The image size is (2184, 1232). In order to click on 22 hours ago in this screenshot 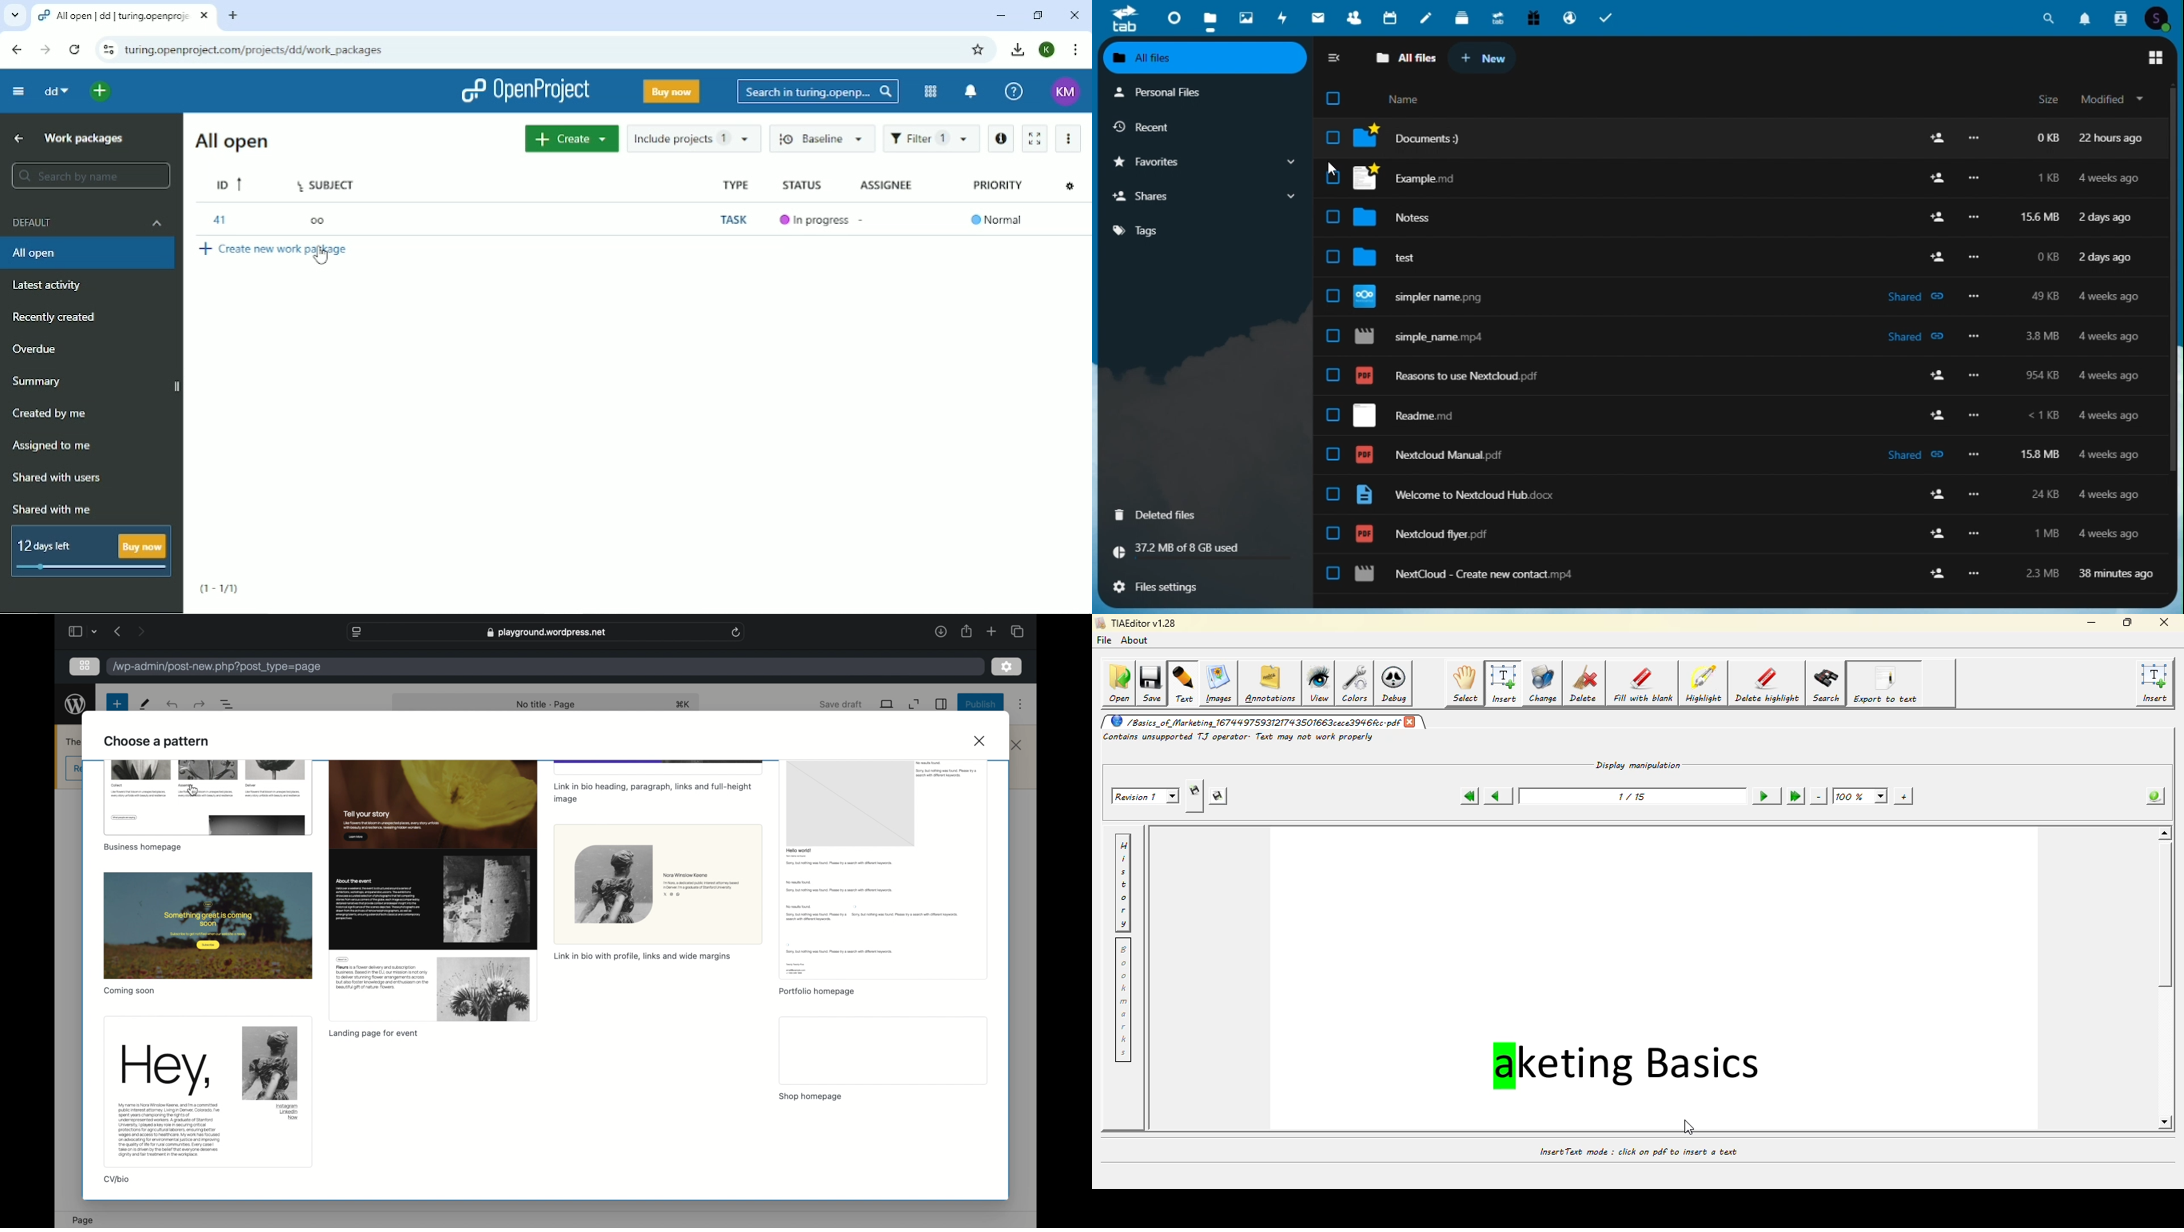, I will do `click(2118, 138)`.